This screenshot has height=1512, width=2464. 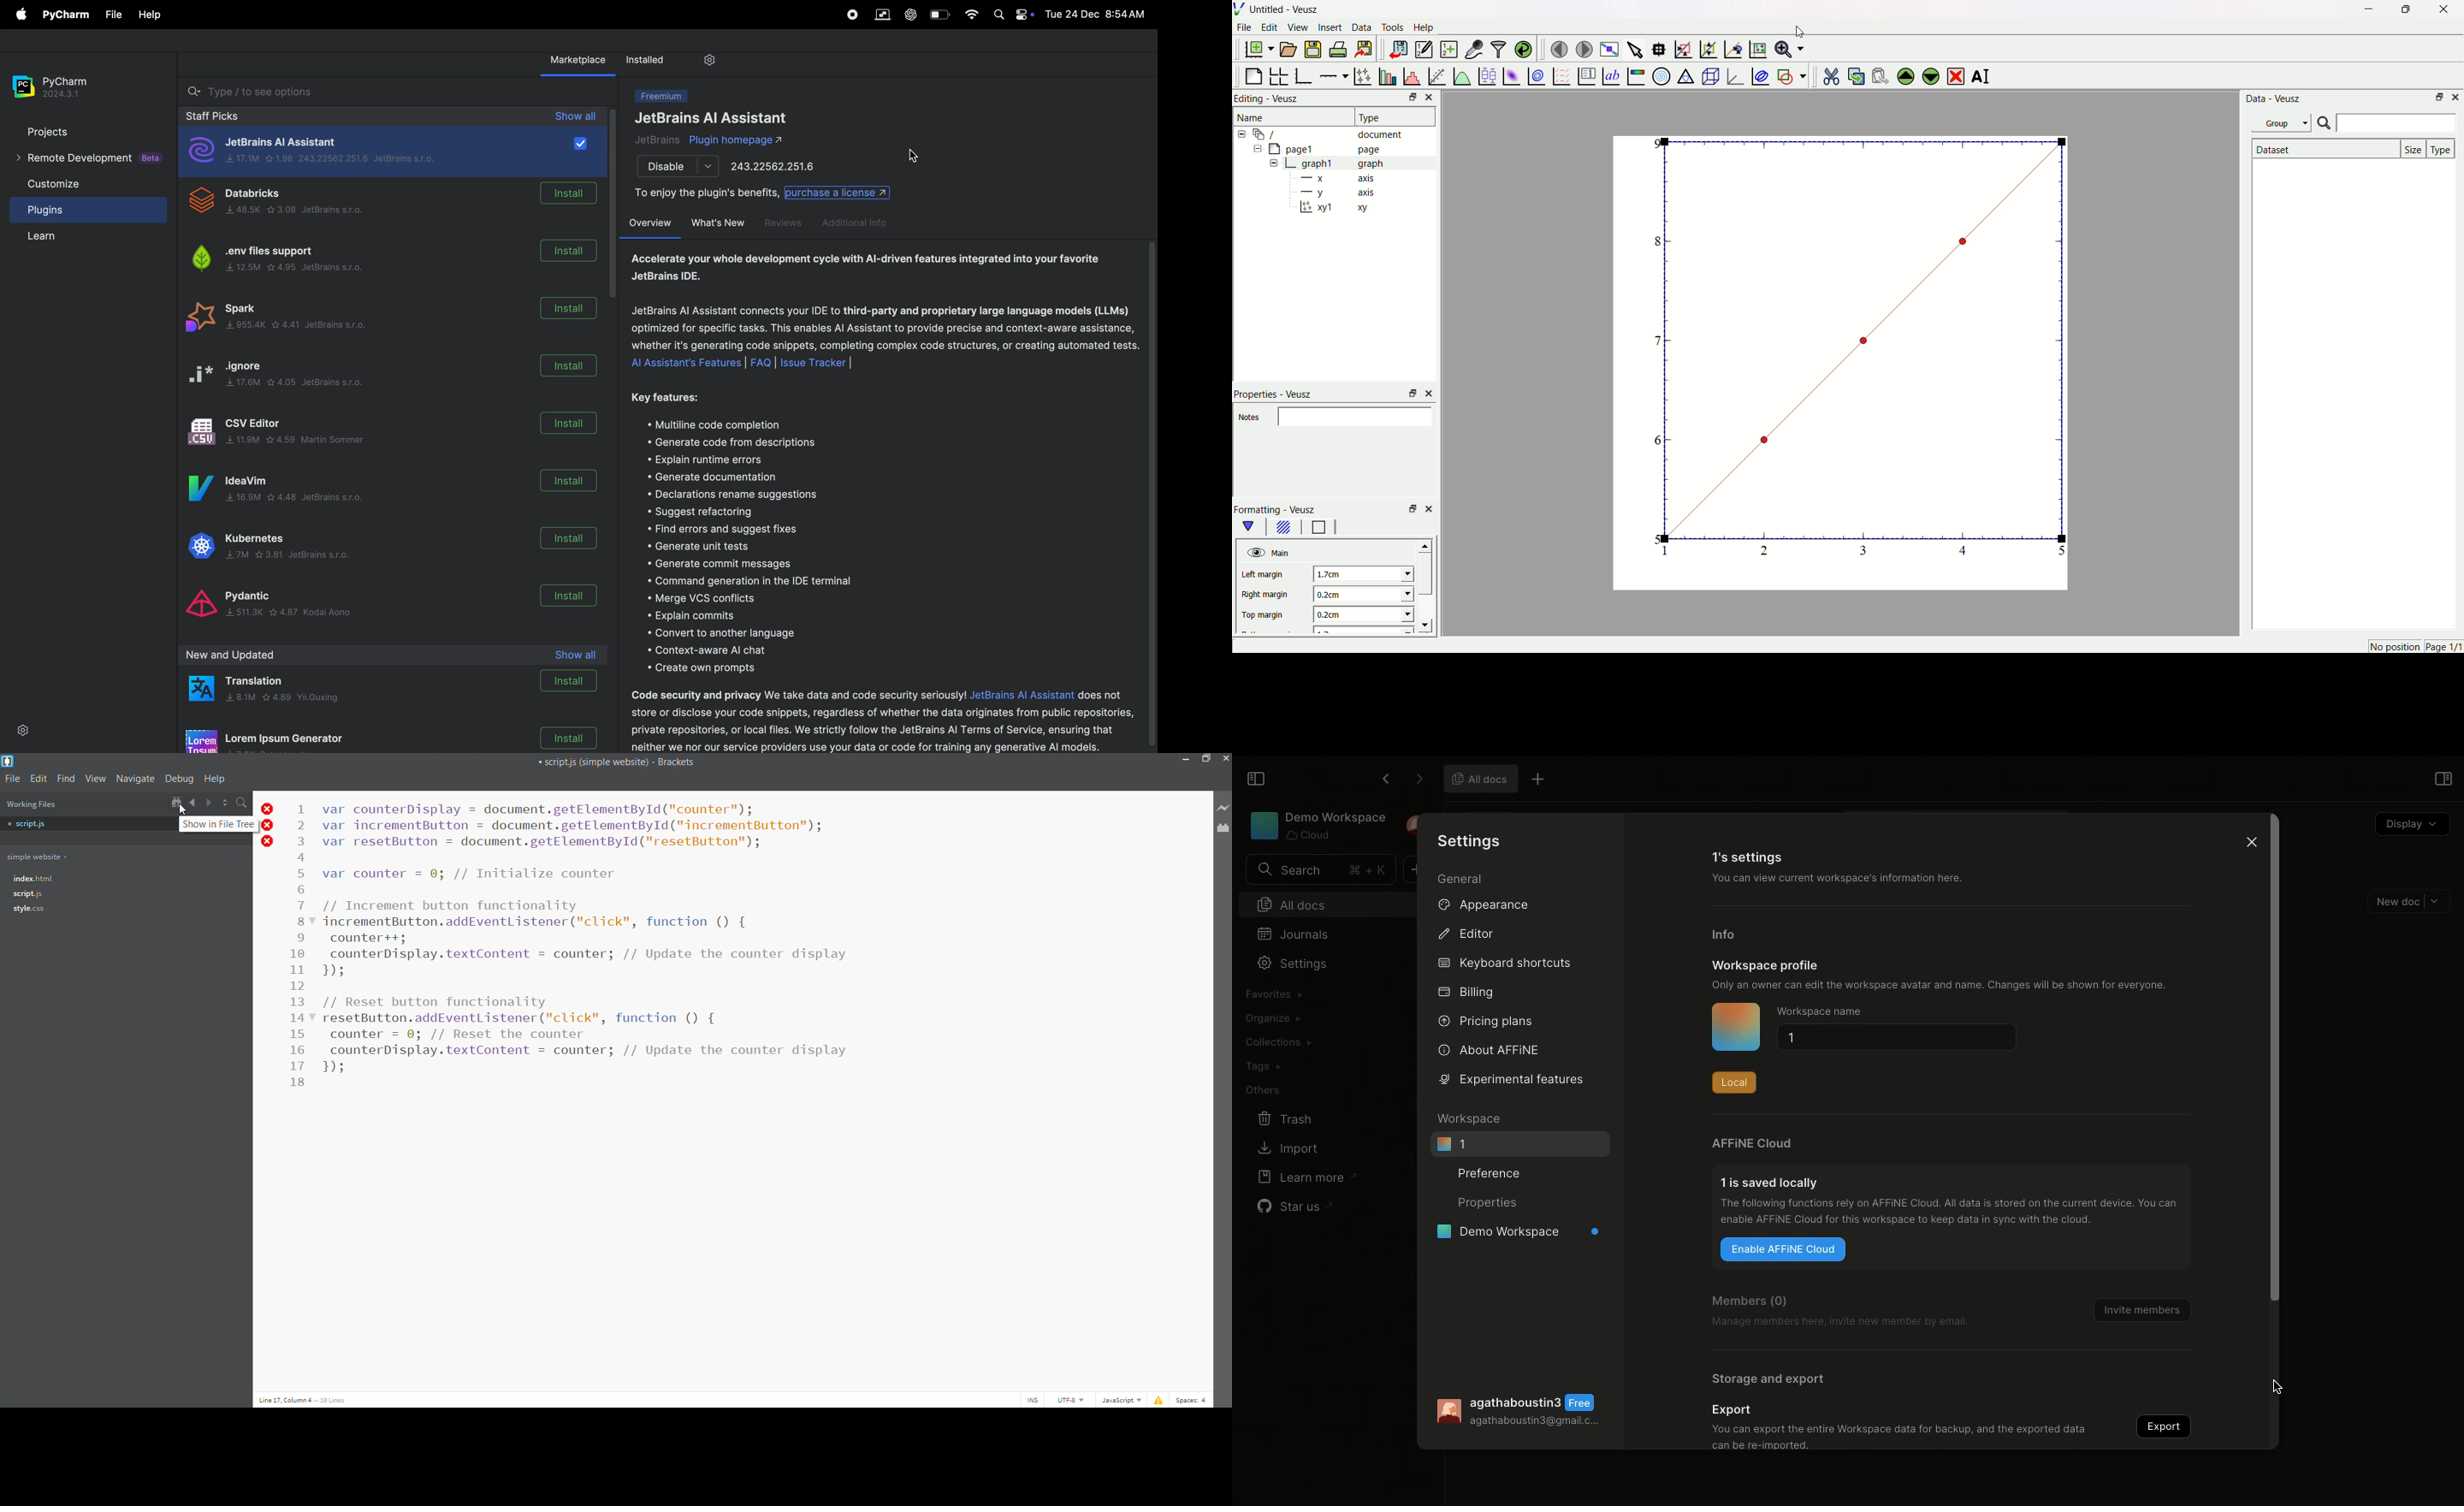 I want to click on Line 17, Column 4 — 18 Lines, so click(x=304, y=1400).